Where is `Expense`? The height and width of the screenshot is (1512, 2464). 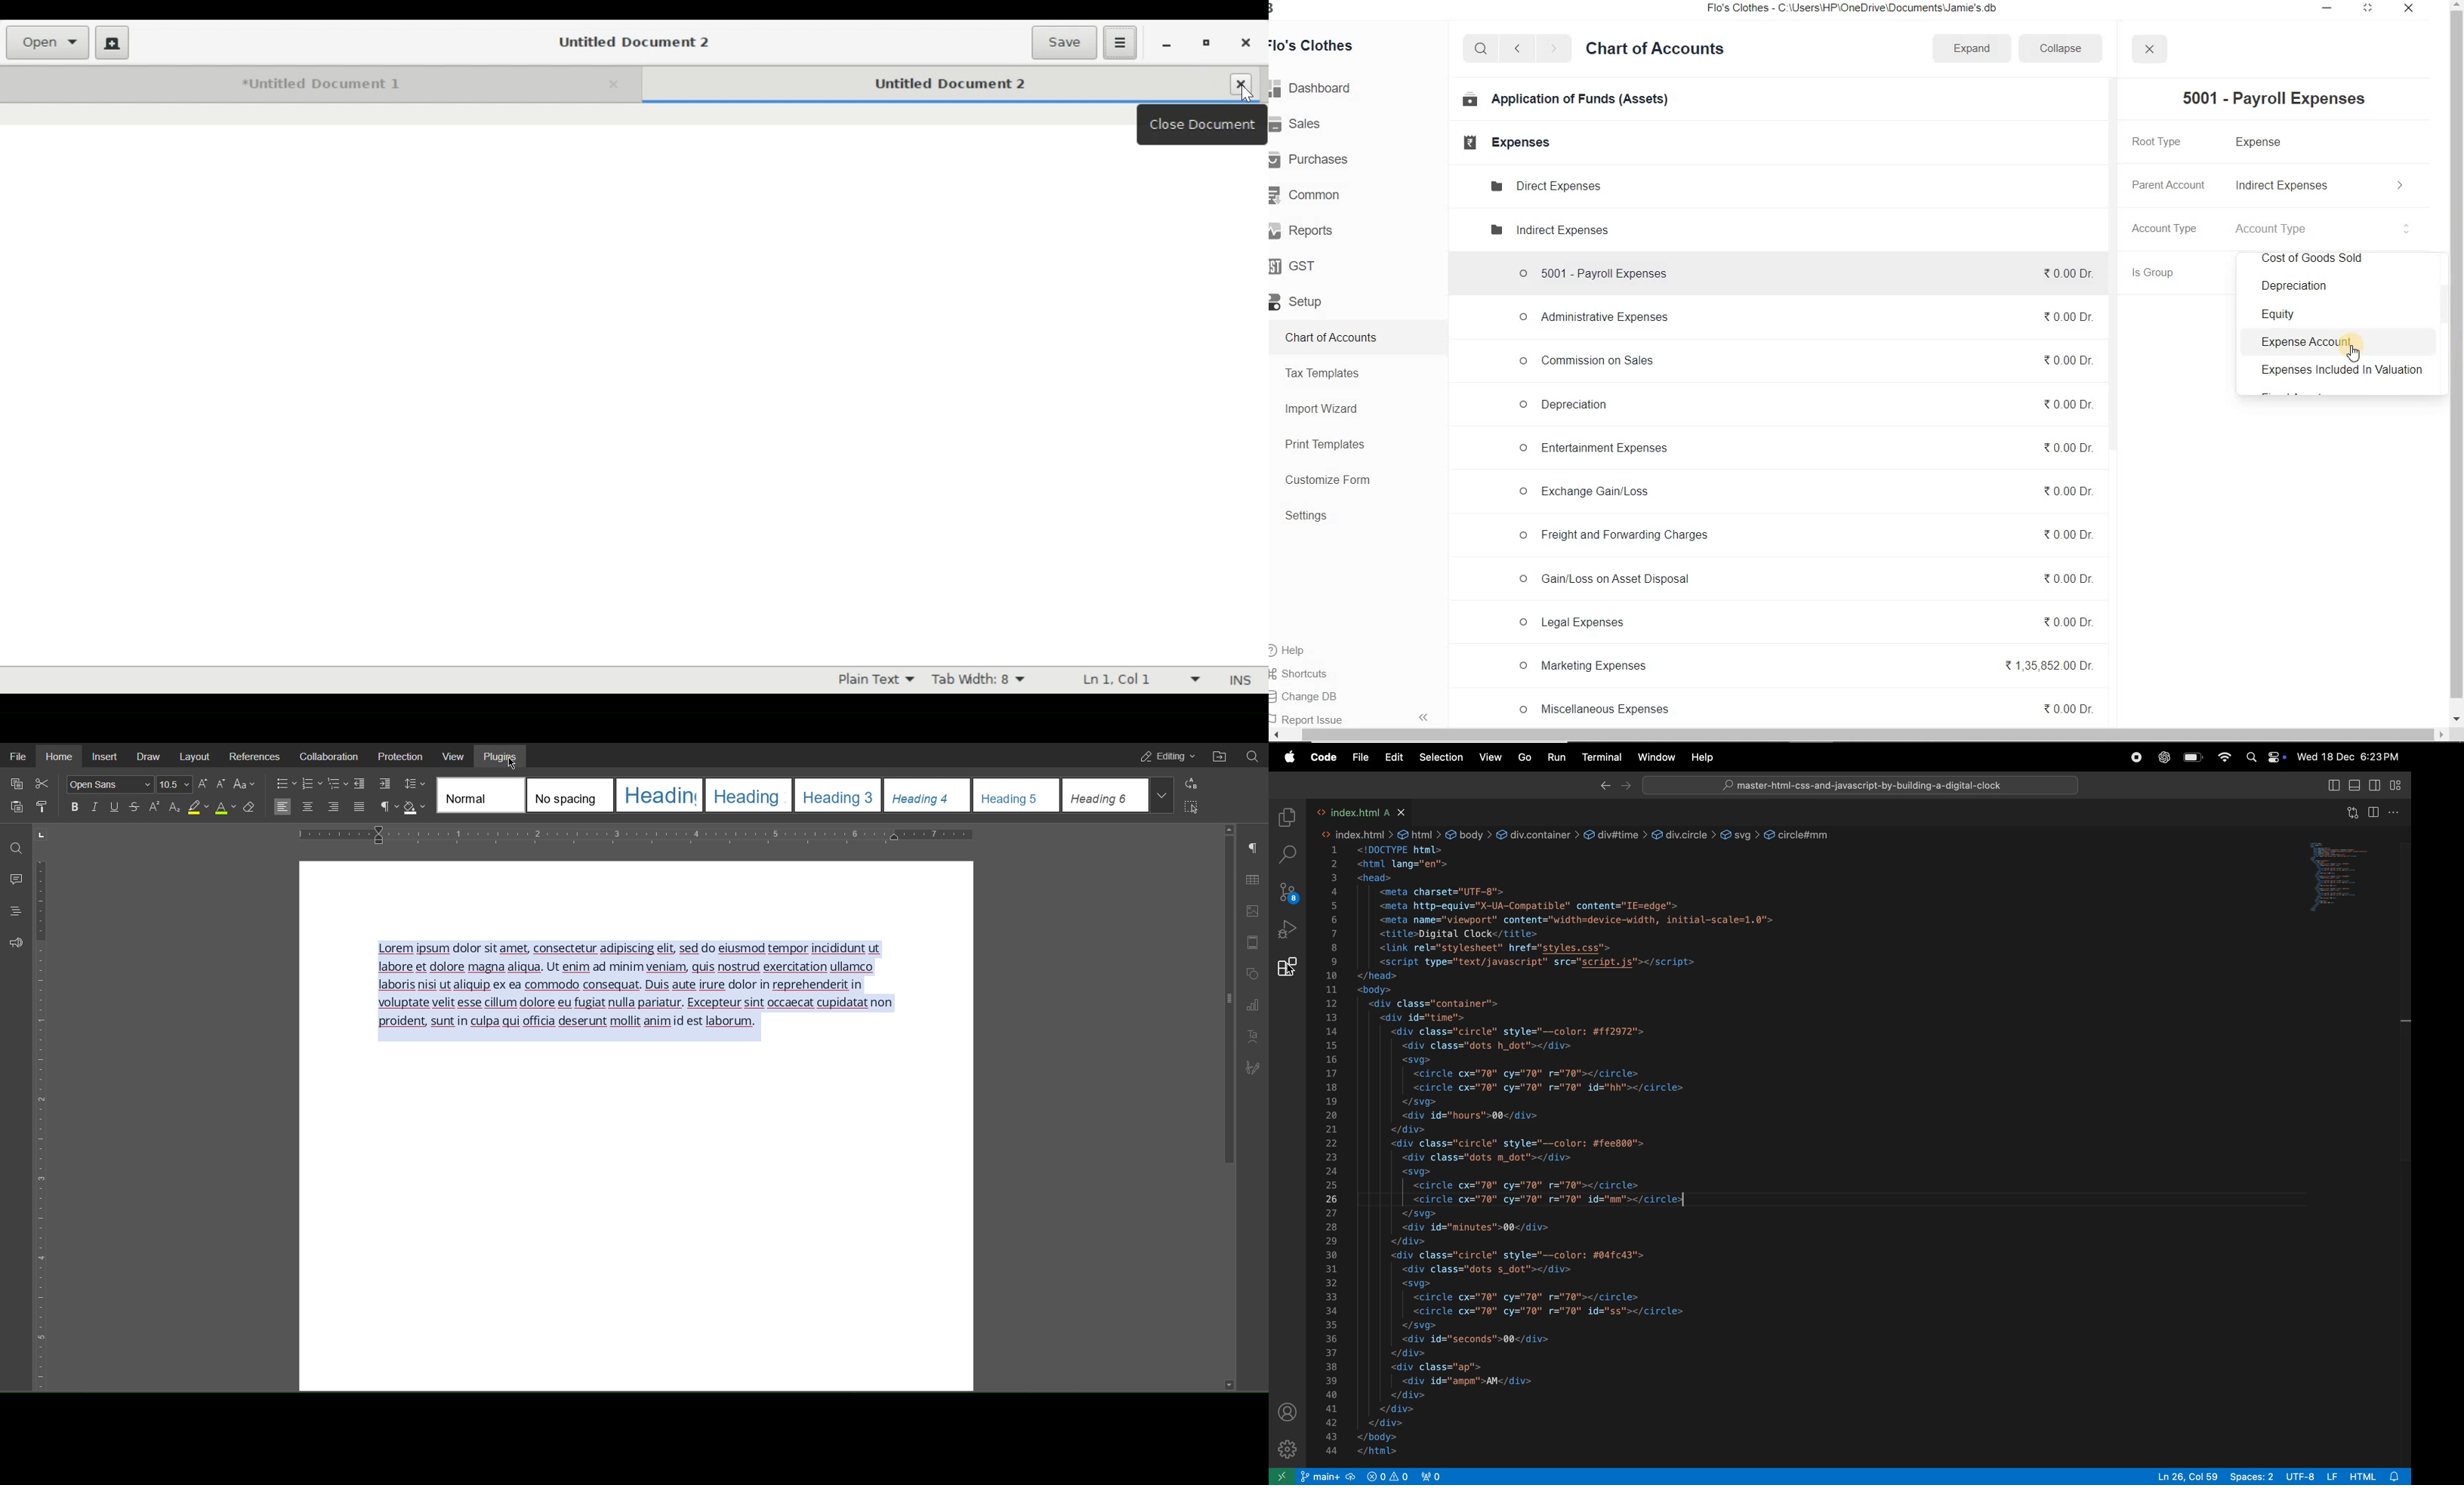 Expense is located at coordinates (2261, 143).